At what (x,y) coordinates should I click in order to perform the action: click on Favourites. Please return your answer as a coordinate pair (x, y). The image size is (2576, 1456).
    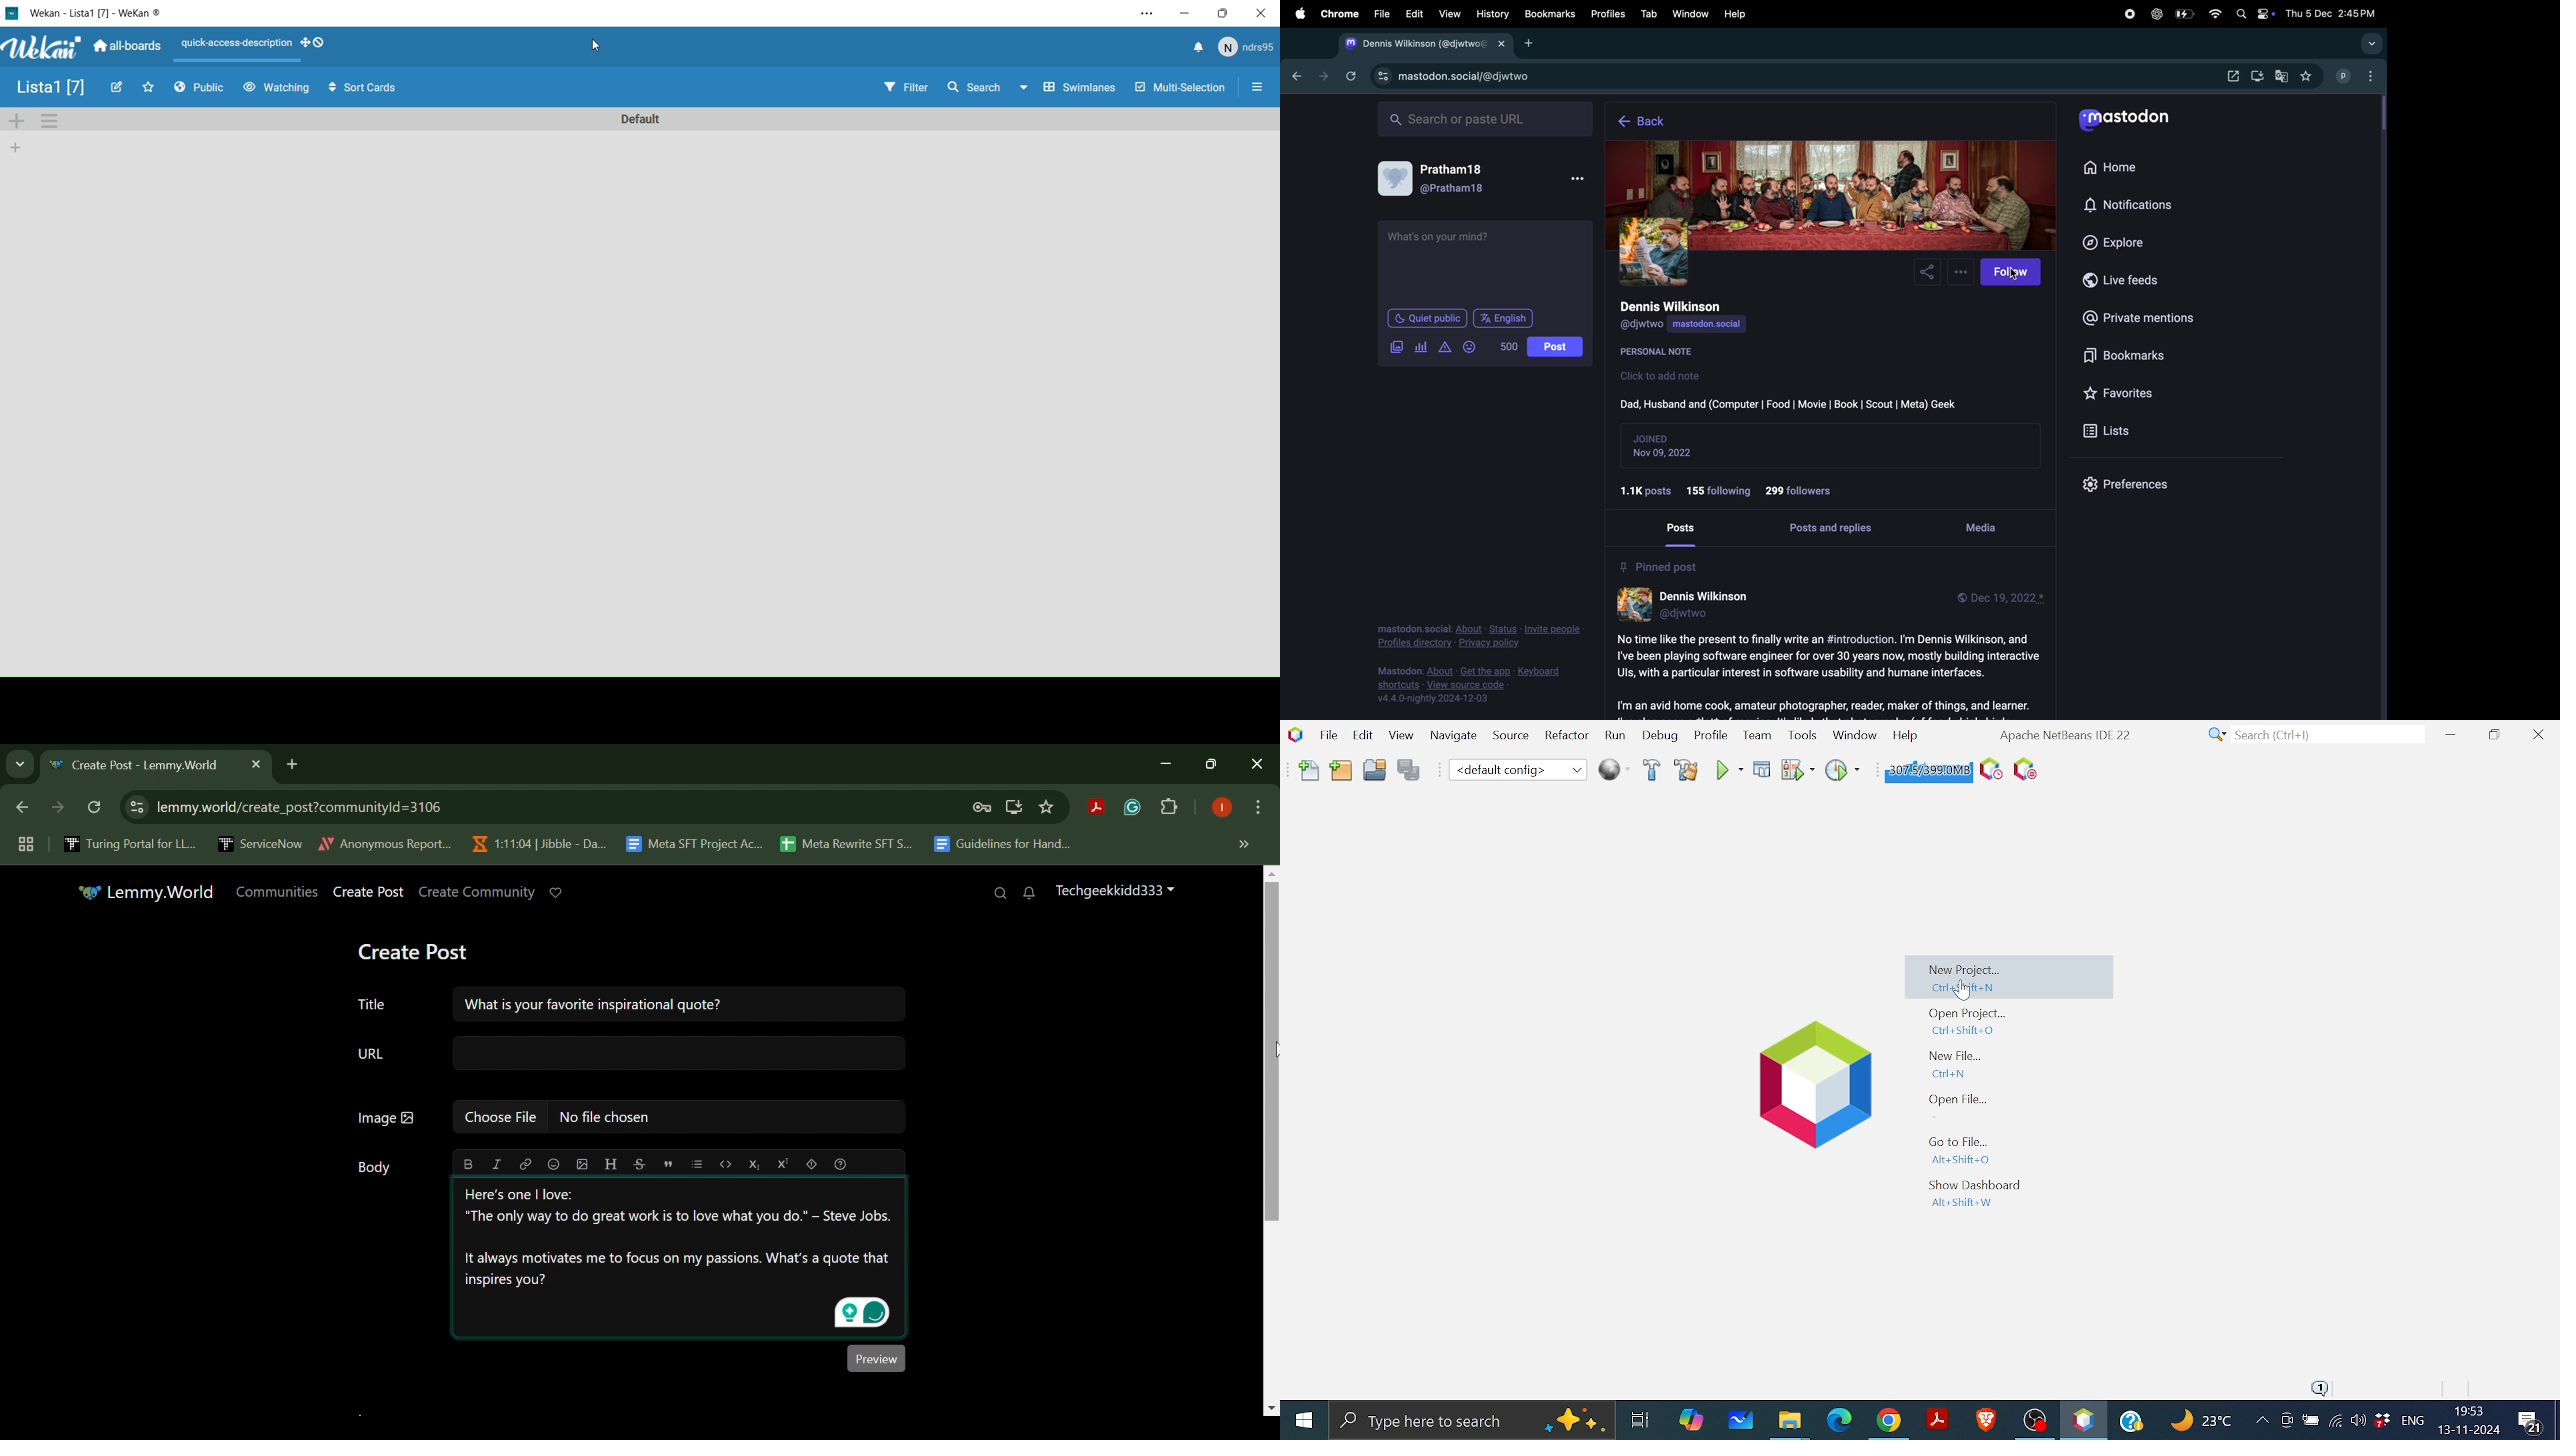
    Looking at the image, I should click on (148, 90).